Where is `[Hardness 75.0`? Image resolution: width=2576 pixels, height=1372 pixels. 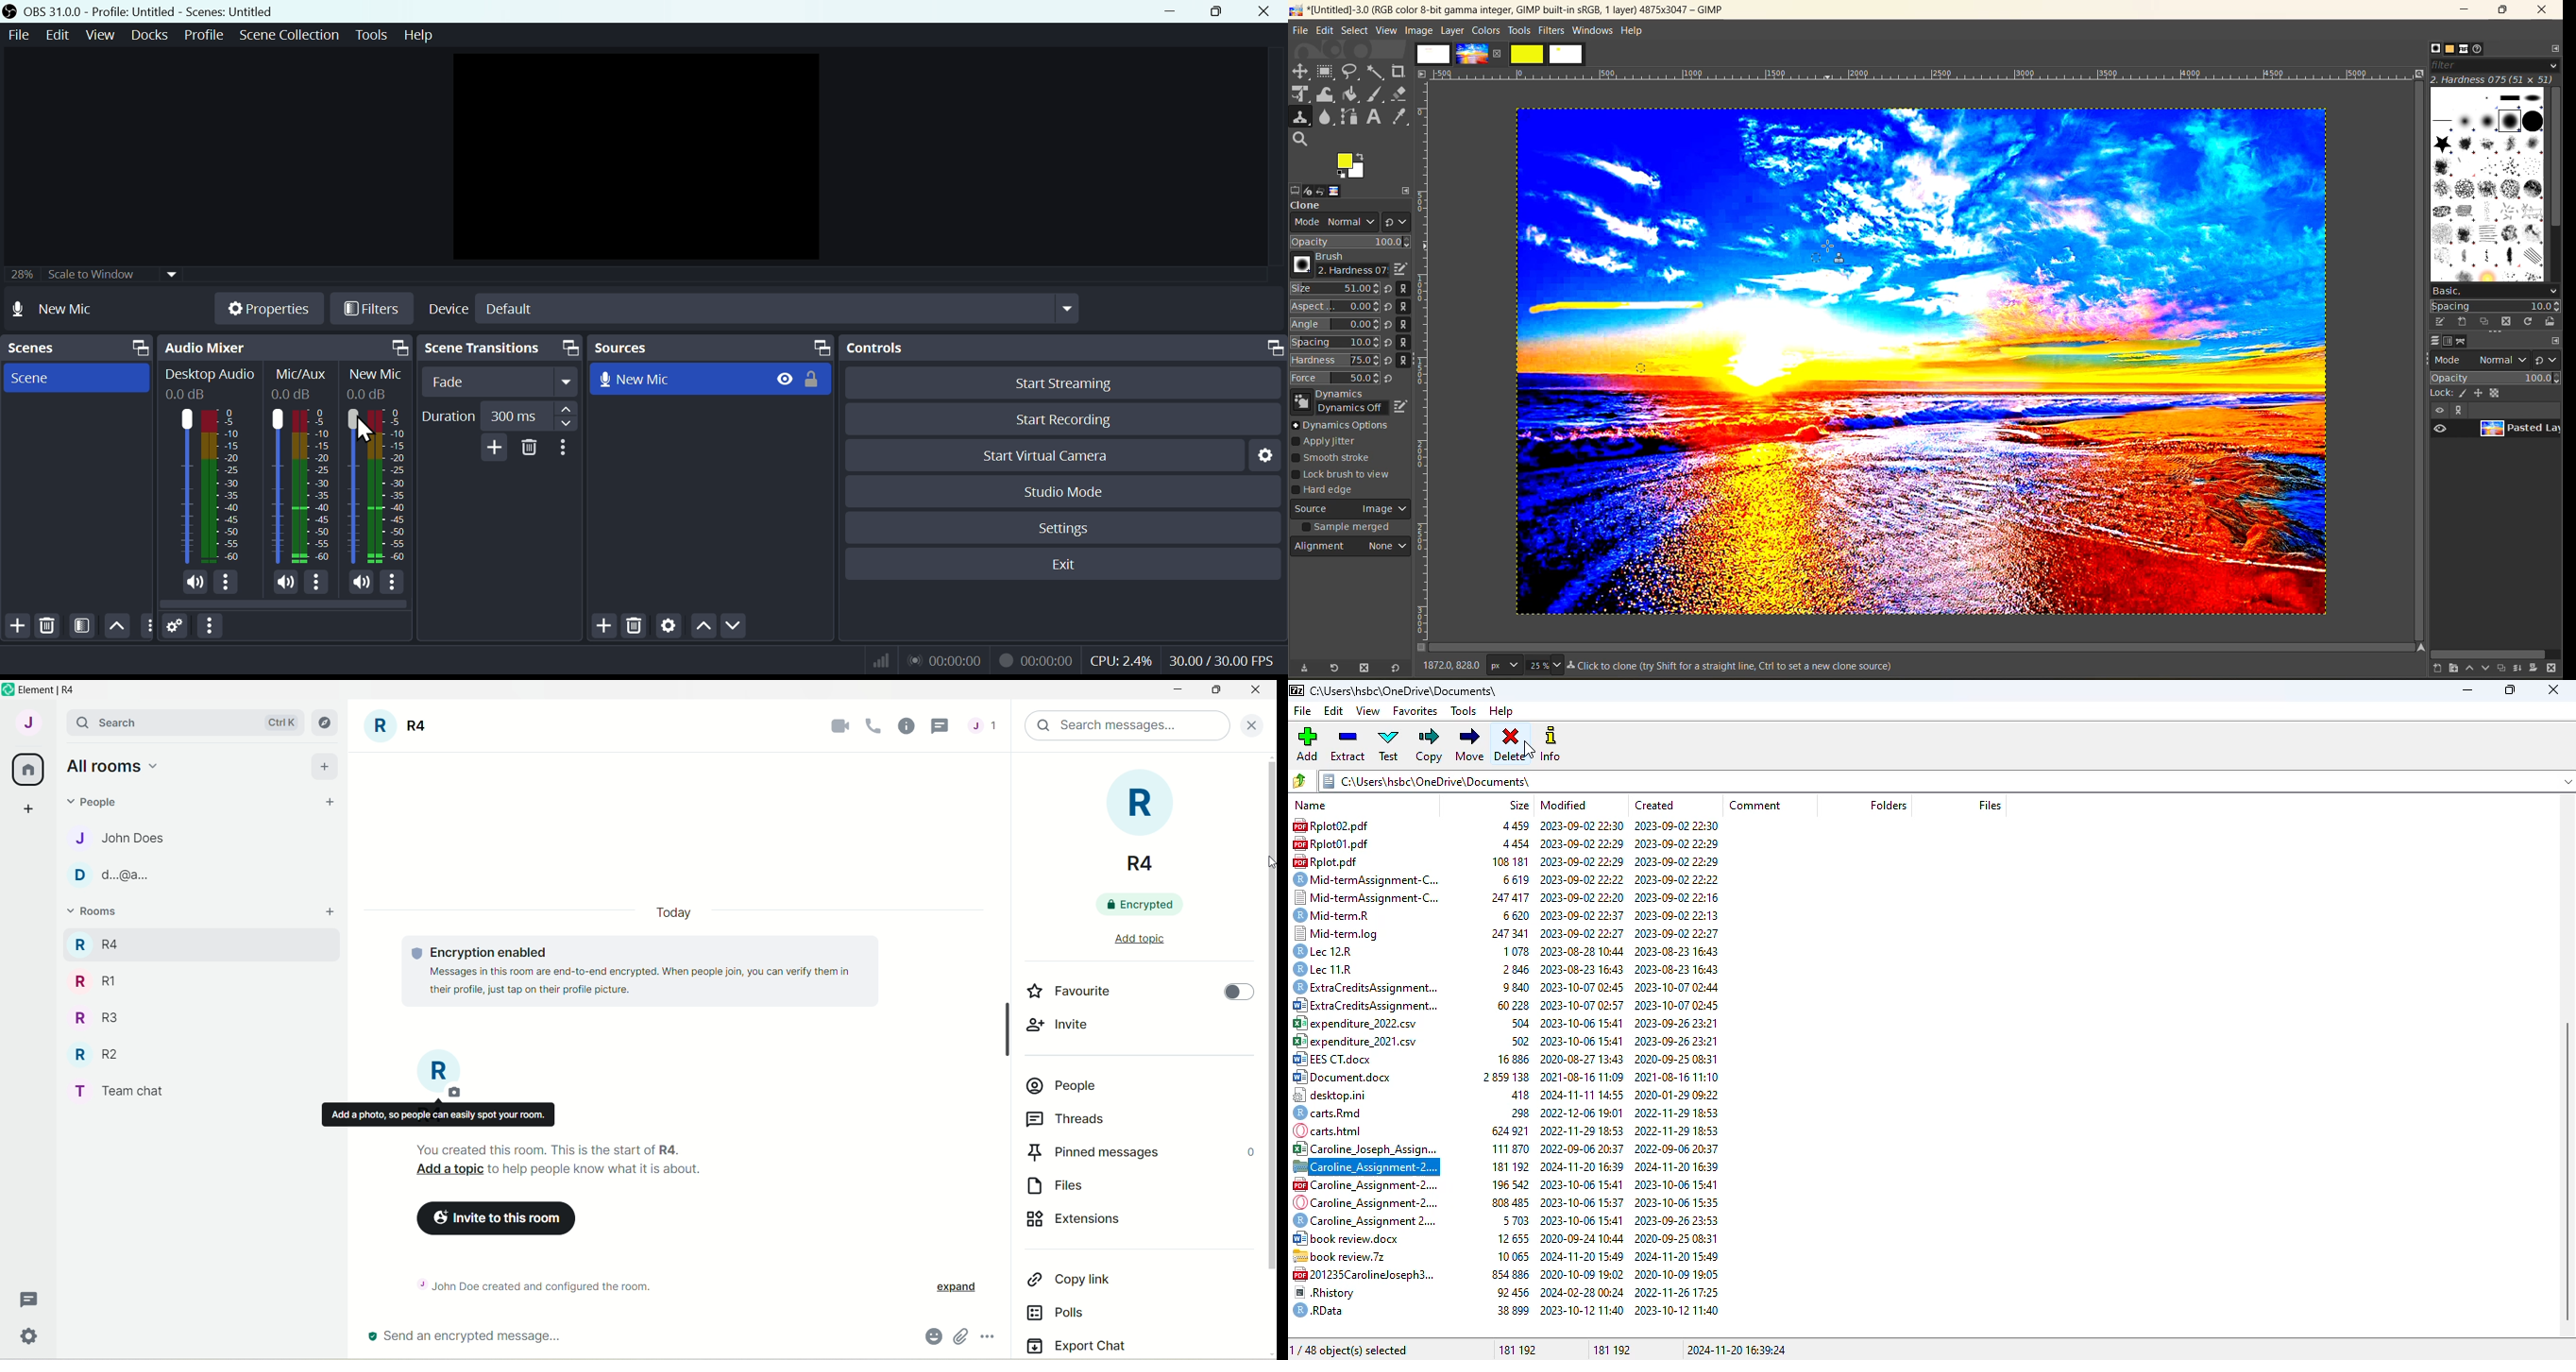 [Hardness 75.0 is located at coordinates (1334, 359).